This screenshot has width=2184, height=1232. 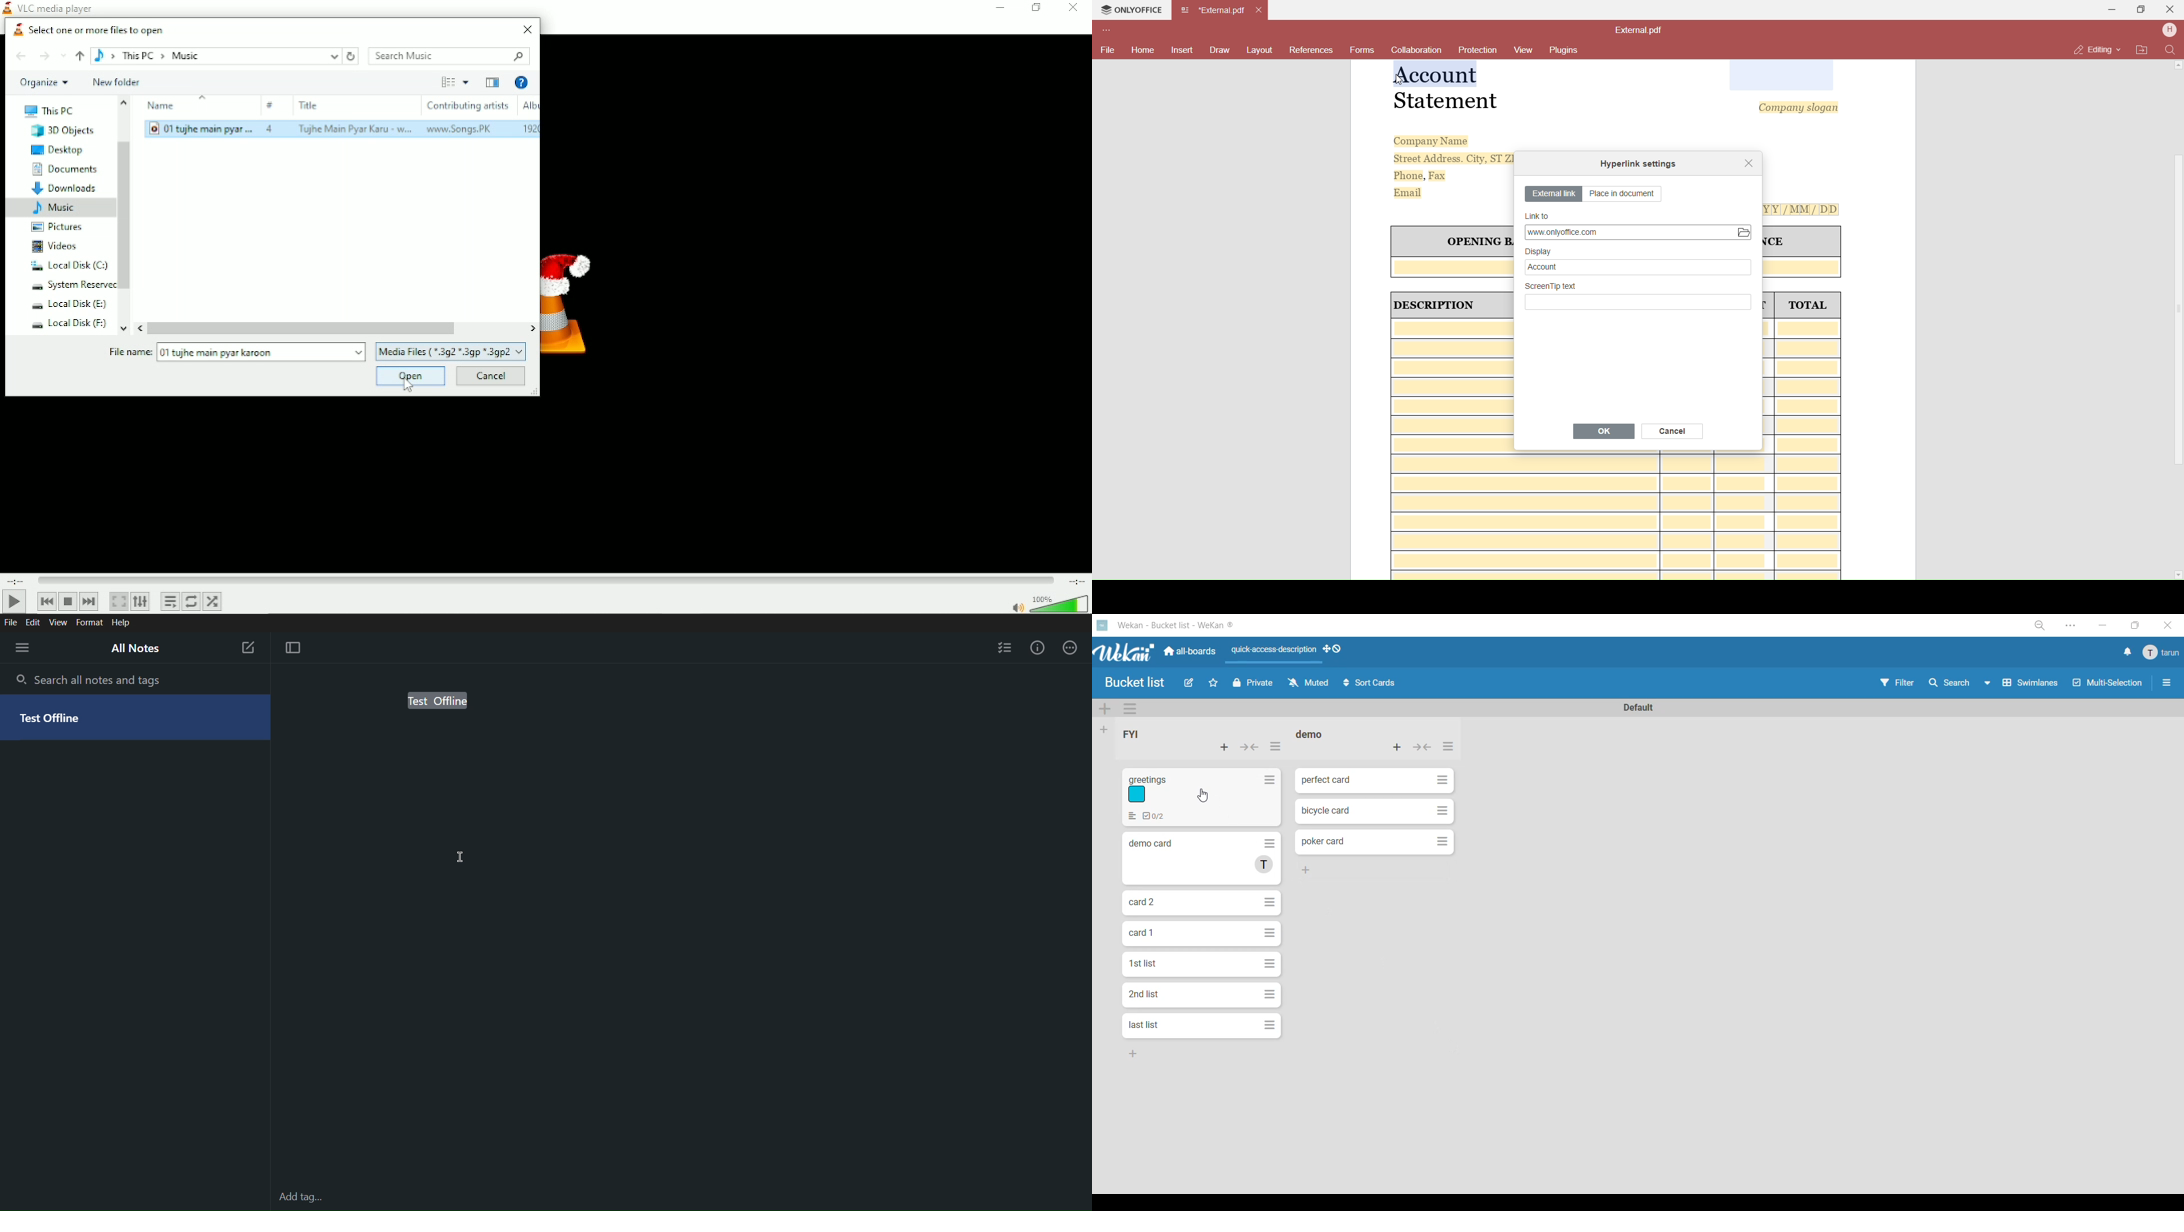 I want to click on Info, so click(x=1037, y=649).